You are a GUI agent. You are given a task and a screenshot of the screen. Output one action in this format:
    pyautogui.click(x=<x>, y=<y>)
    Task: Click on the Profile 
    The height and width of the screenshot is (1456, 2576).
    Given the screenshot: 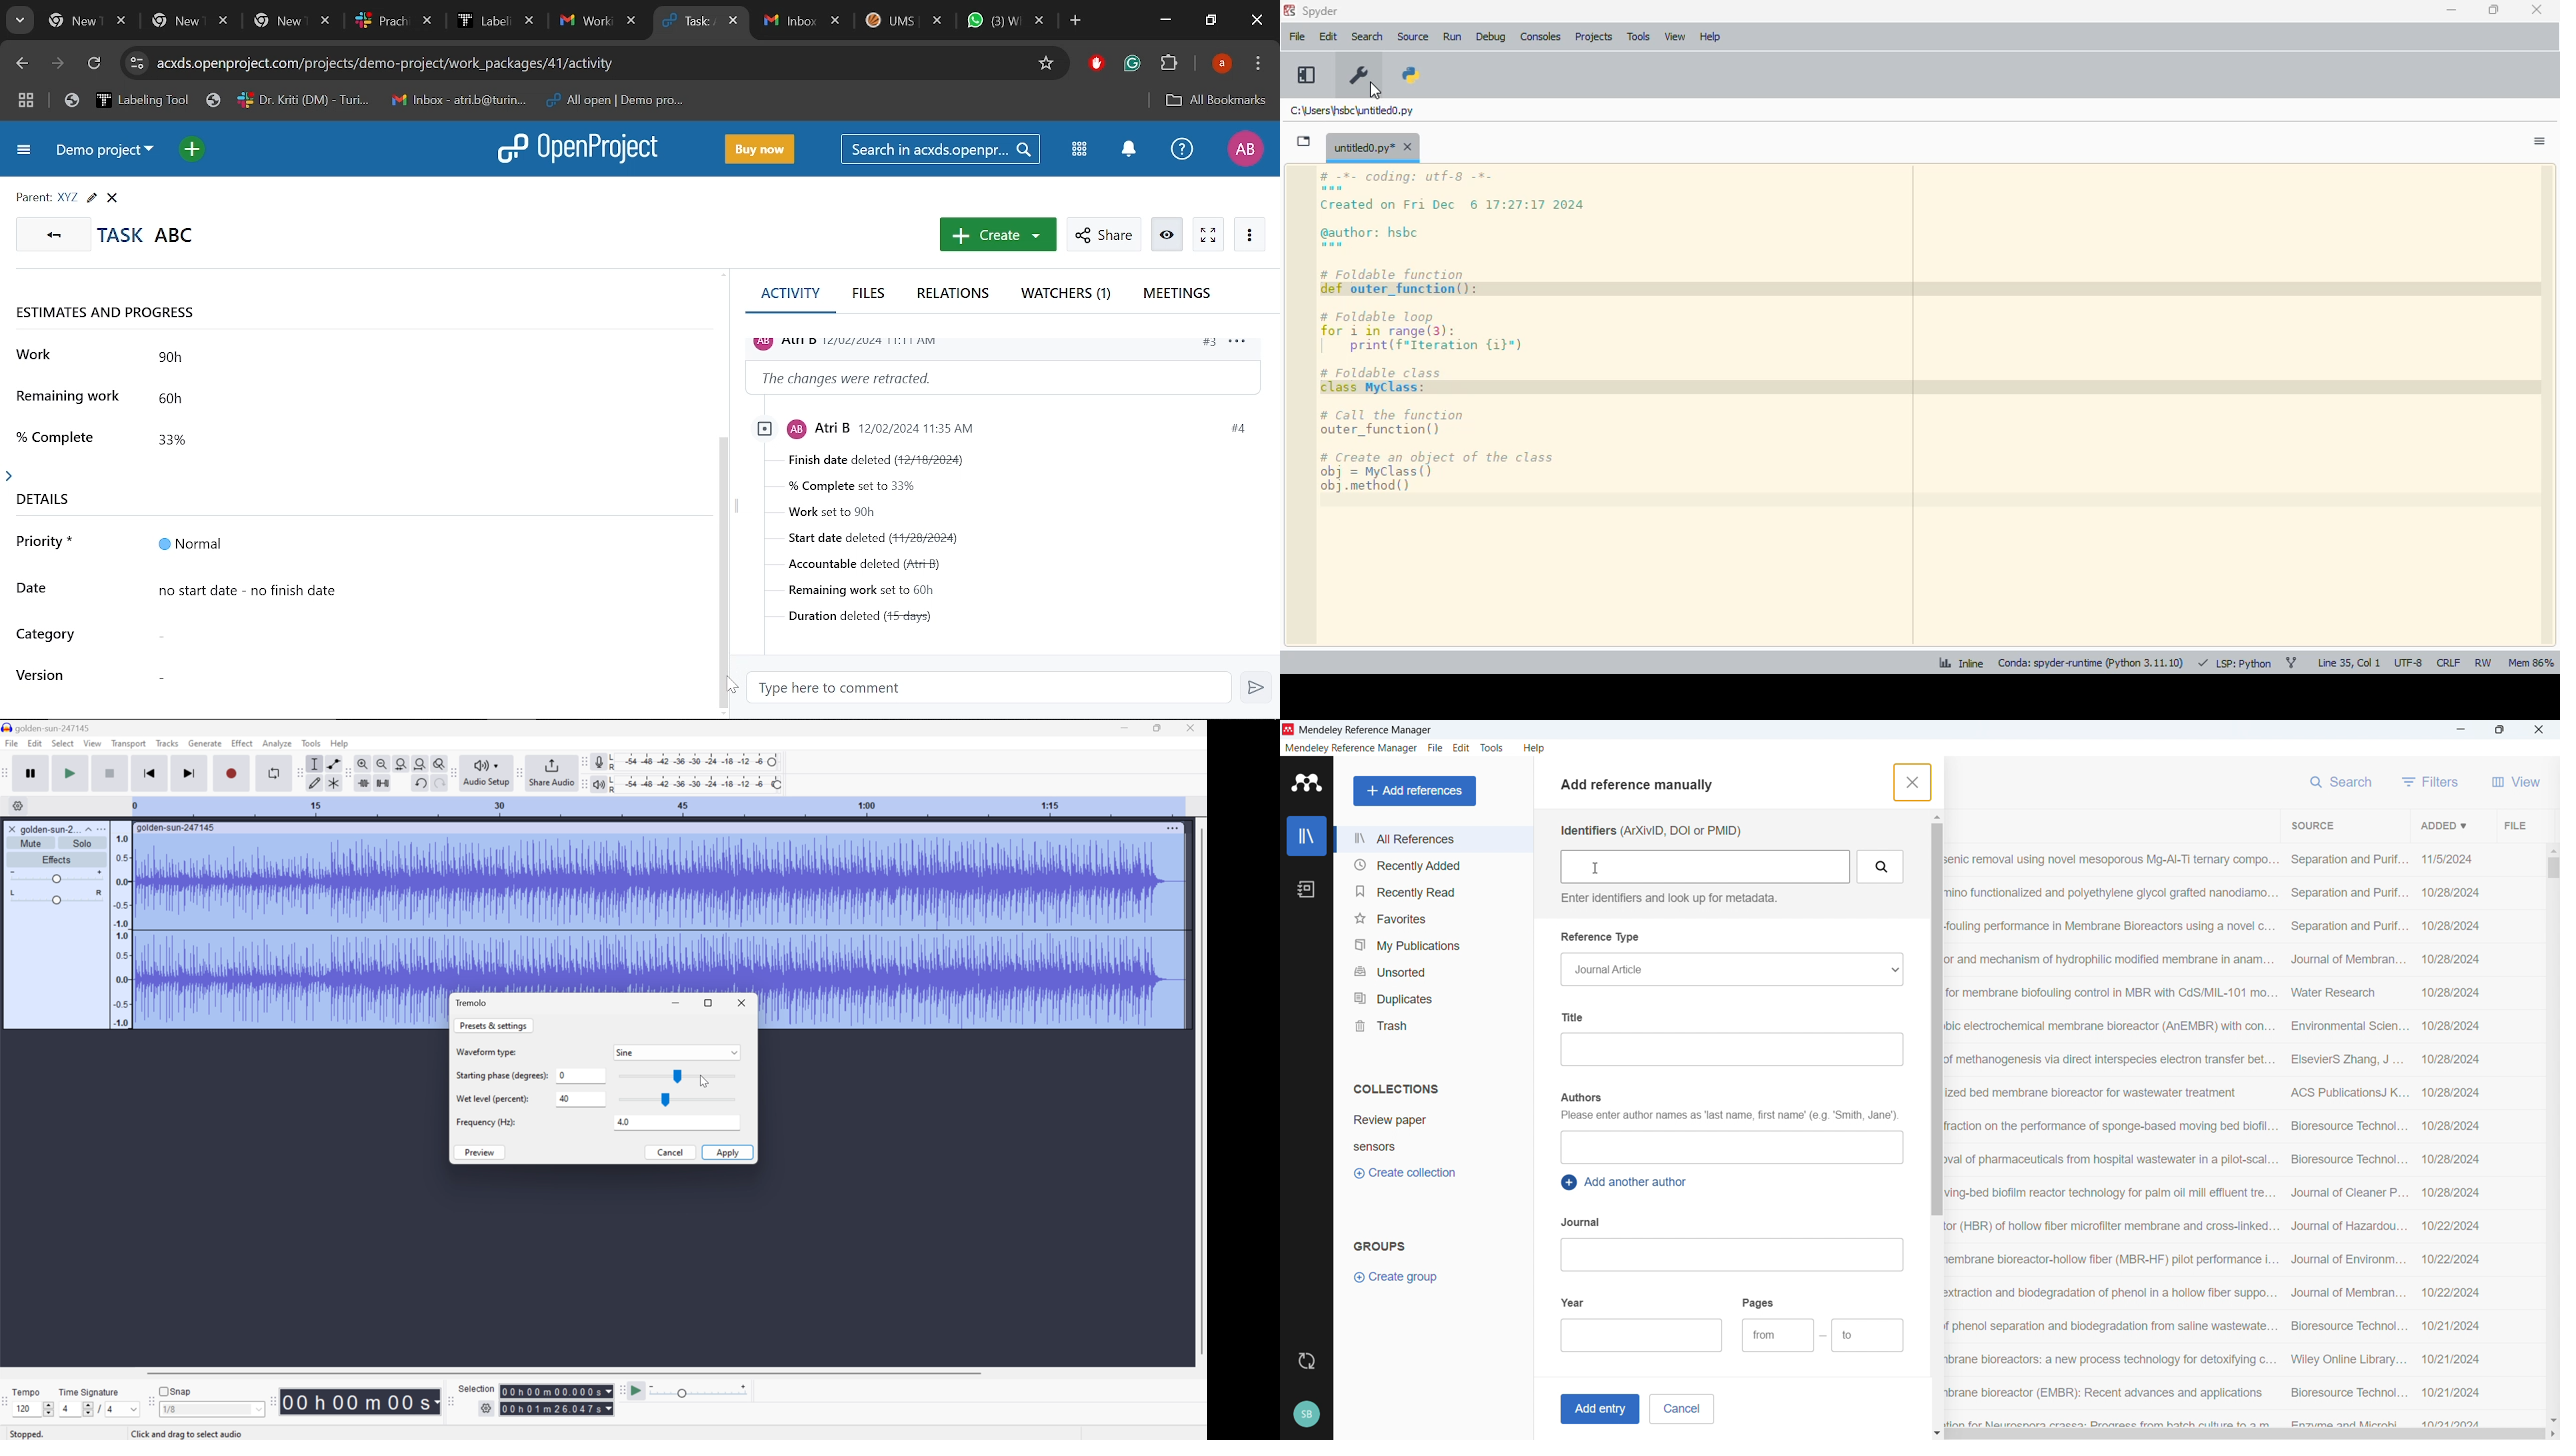 What is the action you would take?
    pyautogui.click(x=1306, y=1415)
    